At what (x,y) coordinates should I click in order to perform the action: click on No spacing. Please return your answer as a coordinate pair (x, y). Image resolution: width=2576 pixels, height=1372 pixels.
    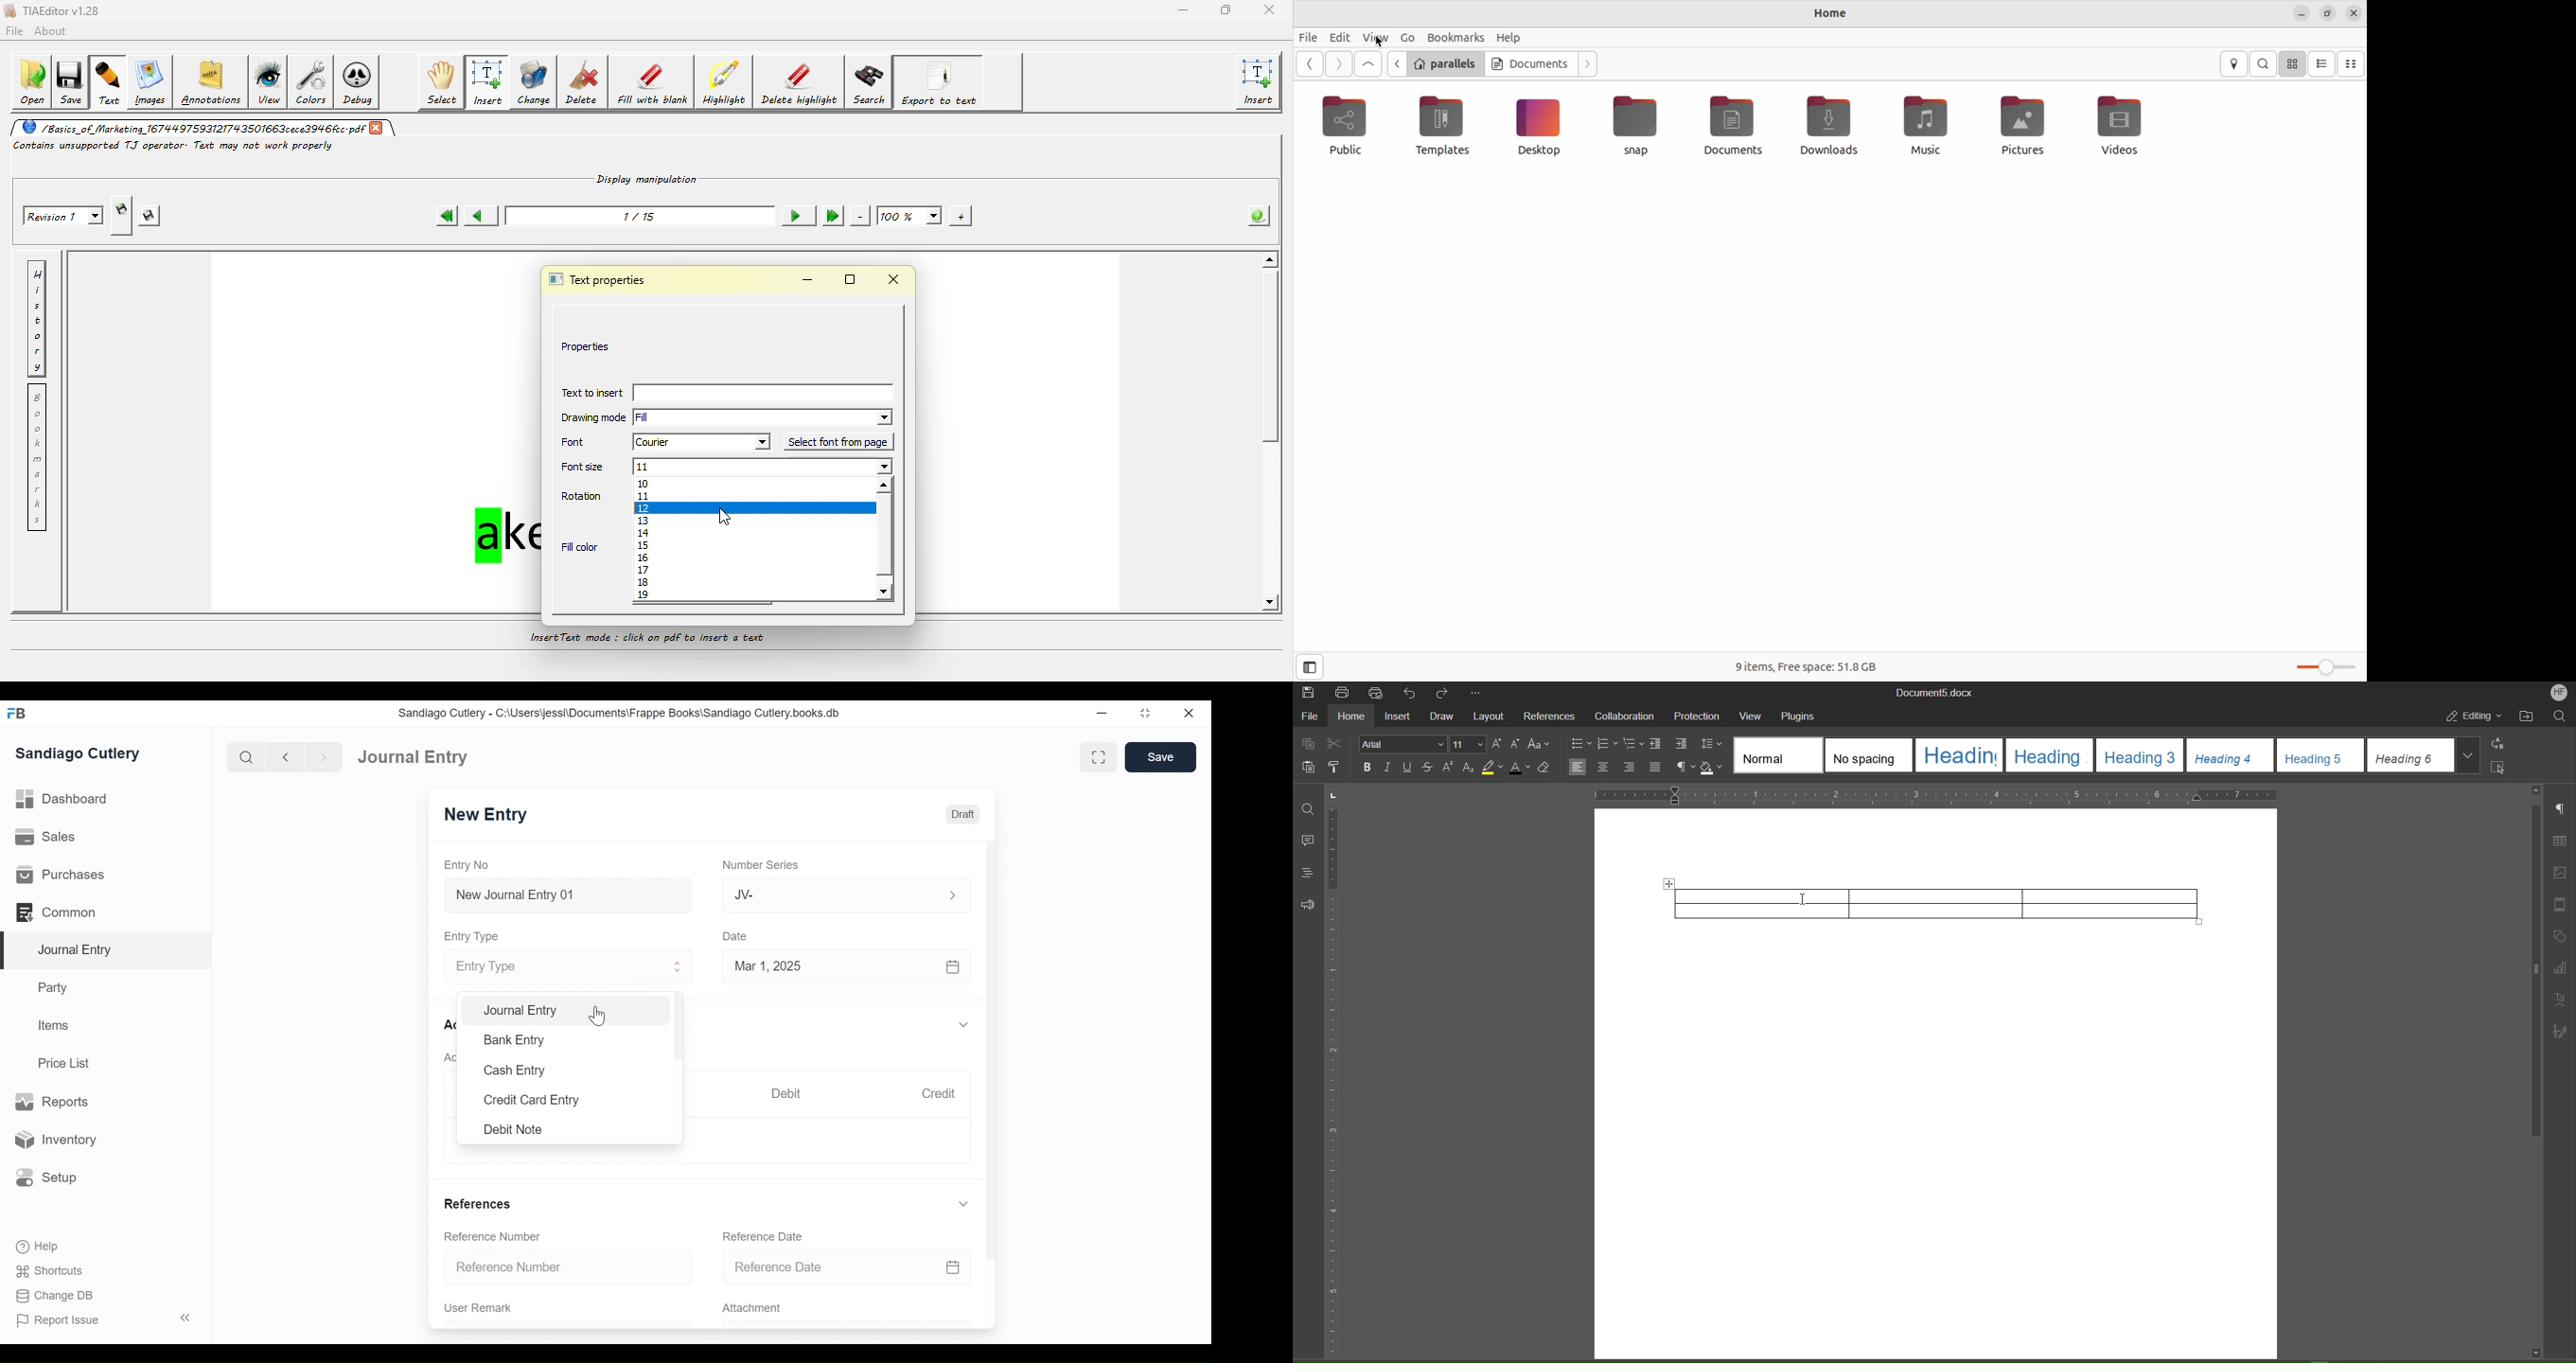
    Looking at the image, I should click on (1869, 755).